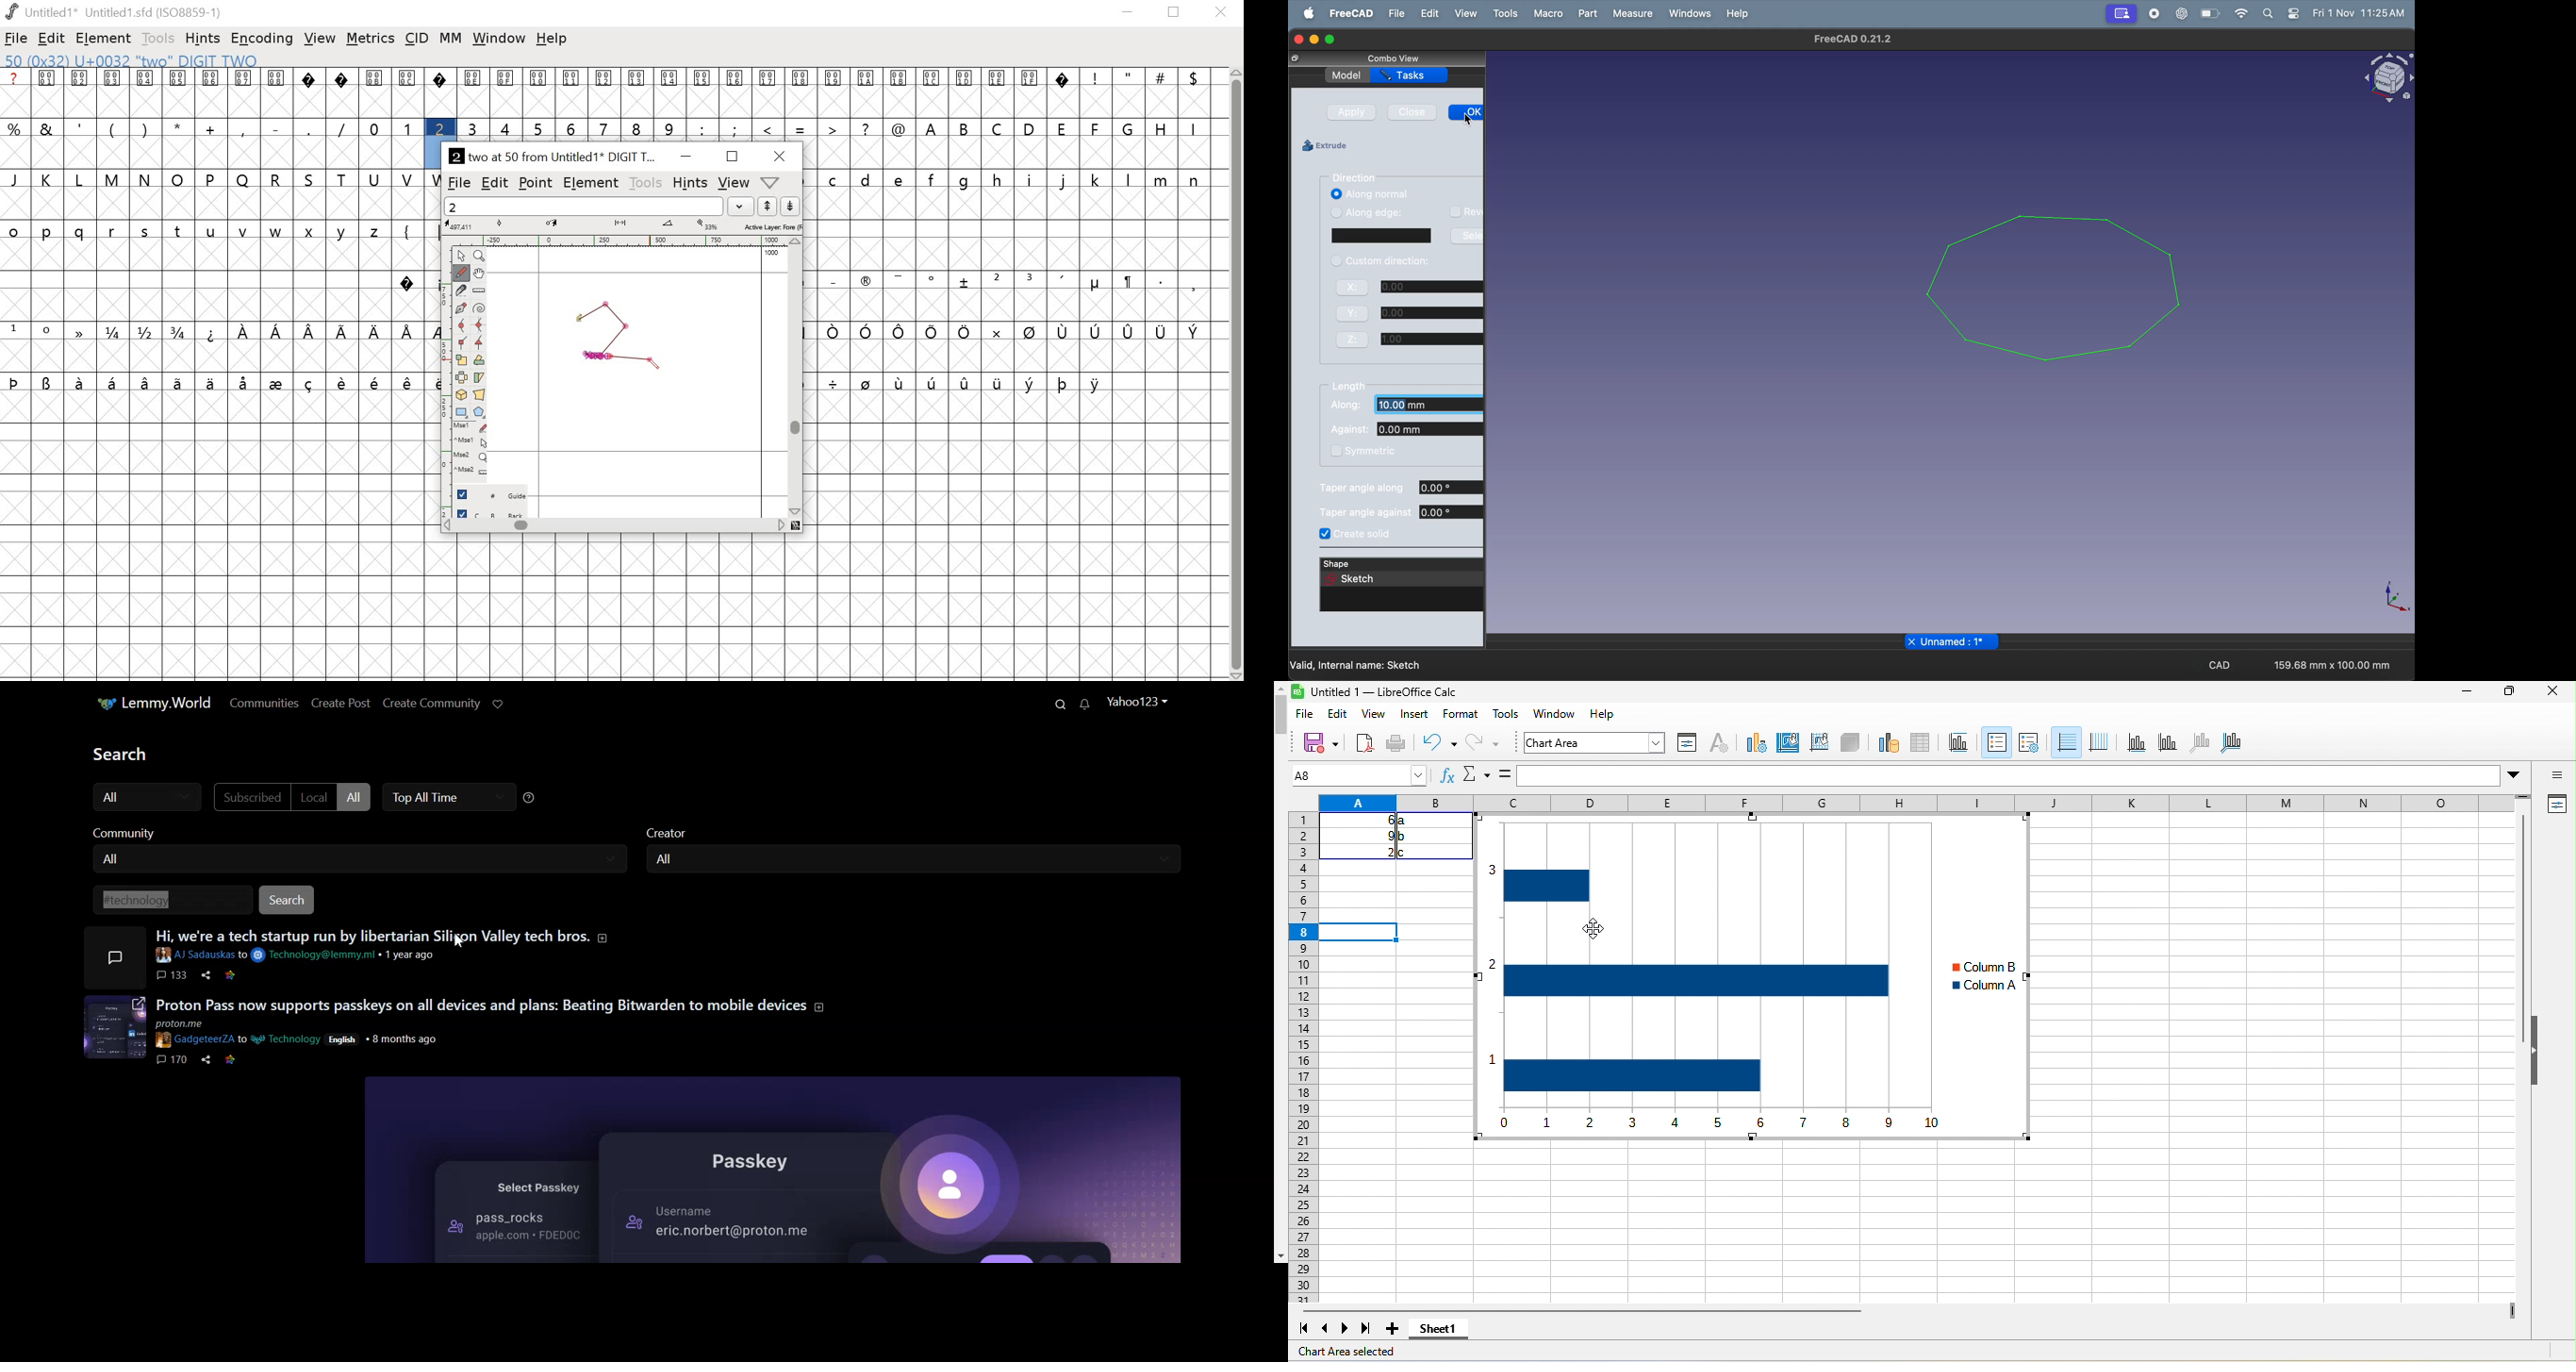 Image resolution: width=2576 pixels, height=1372 pixels. I want to click on apple menu, so click(1306, 13).